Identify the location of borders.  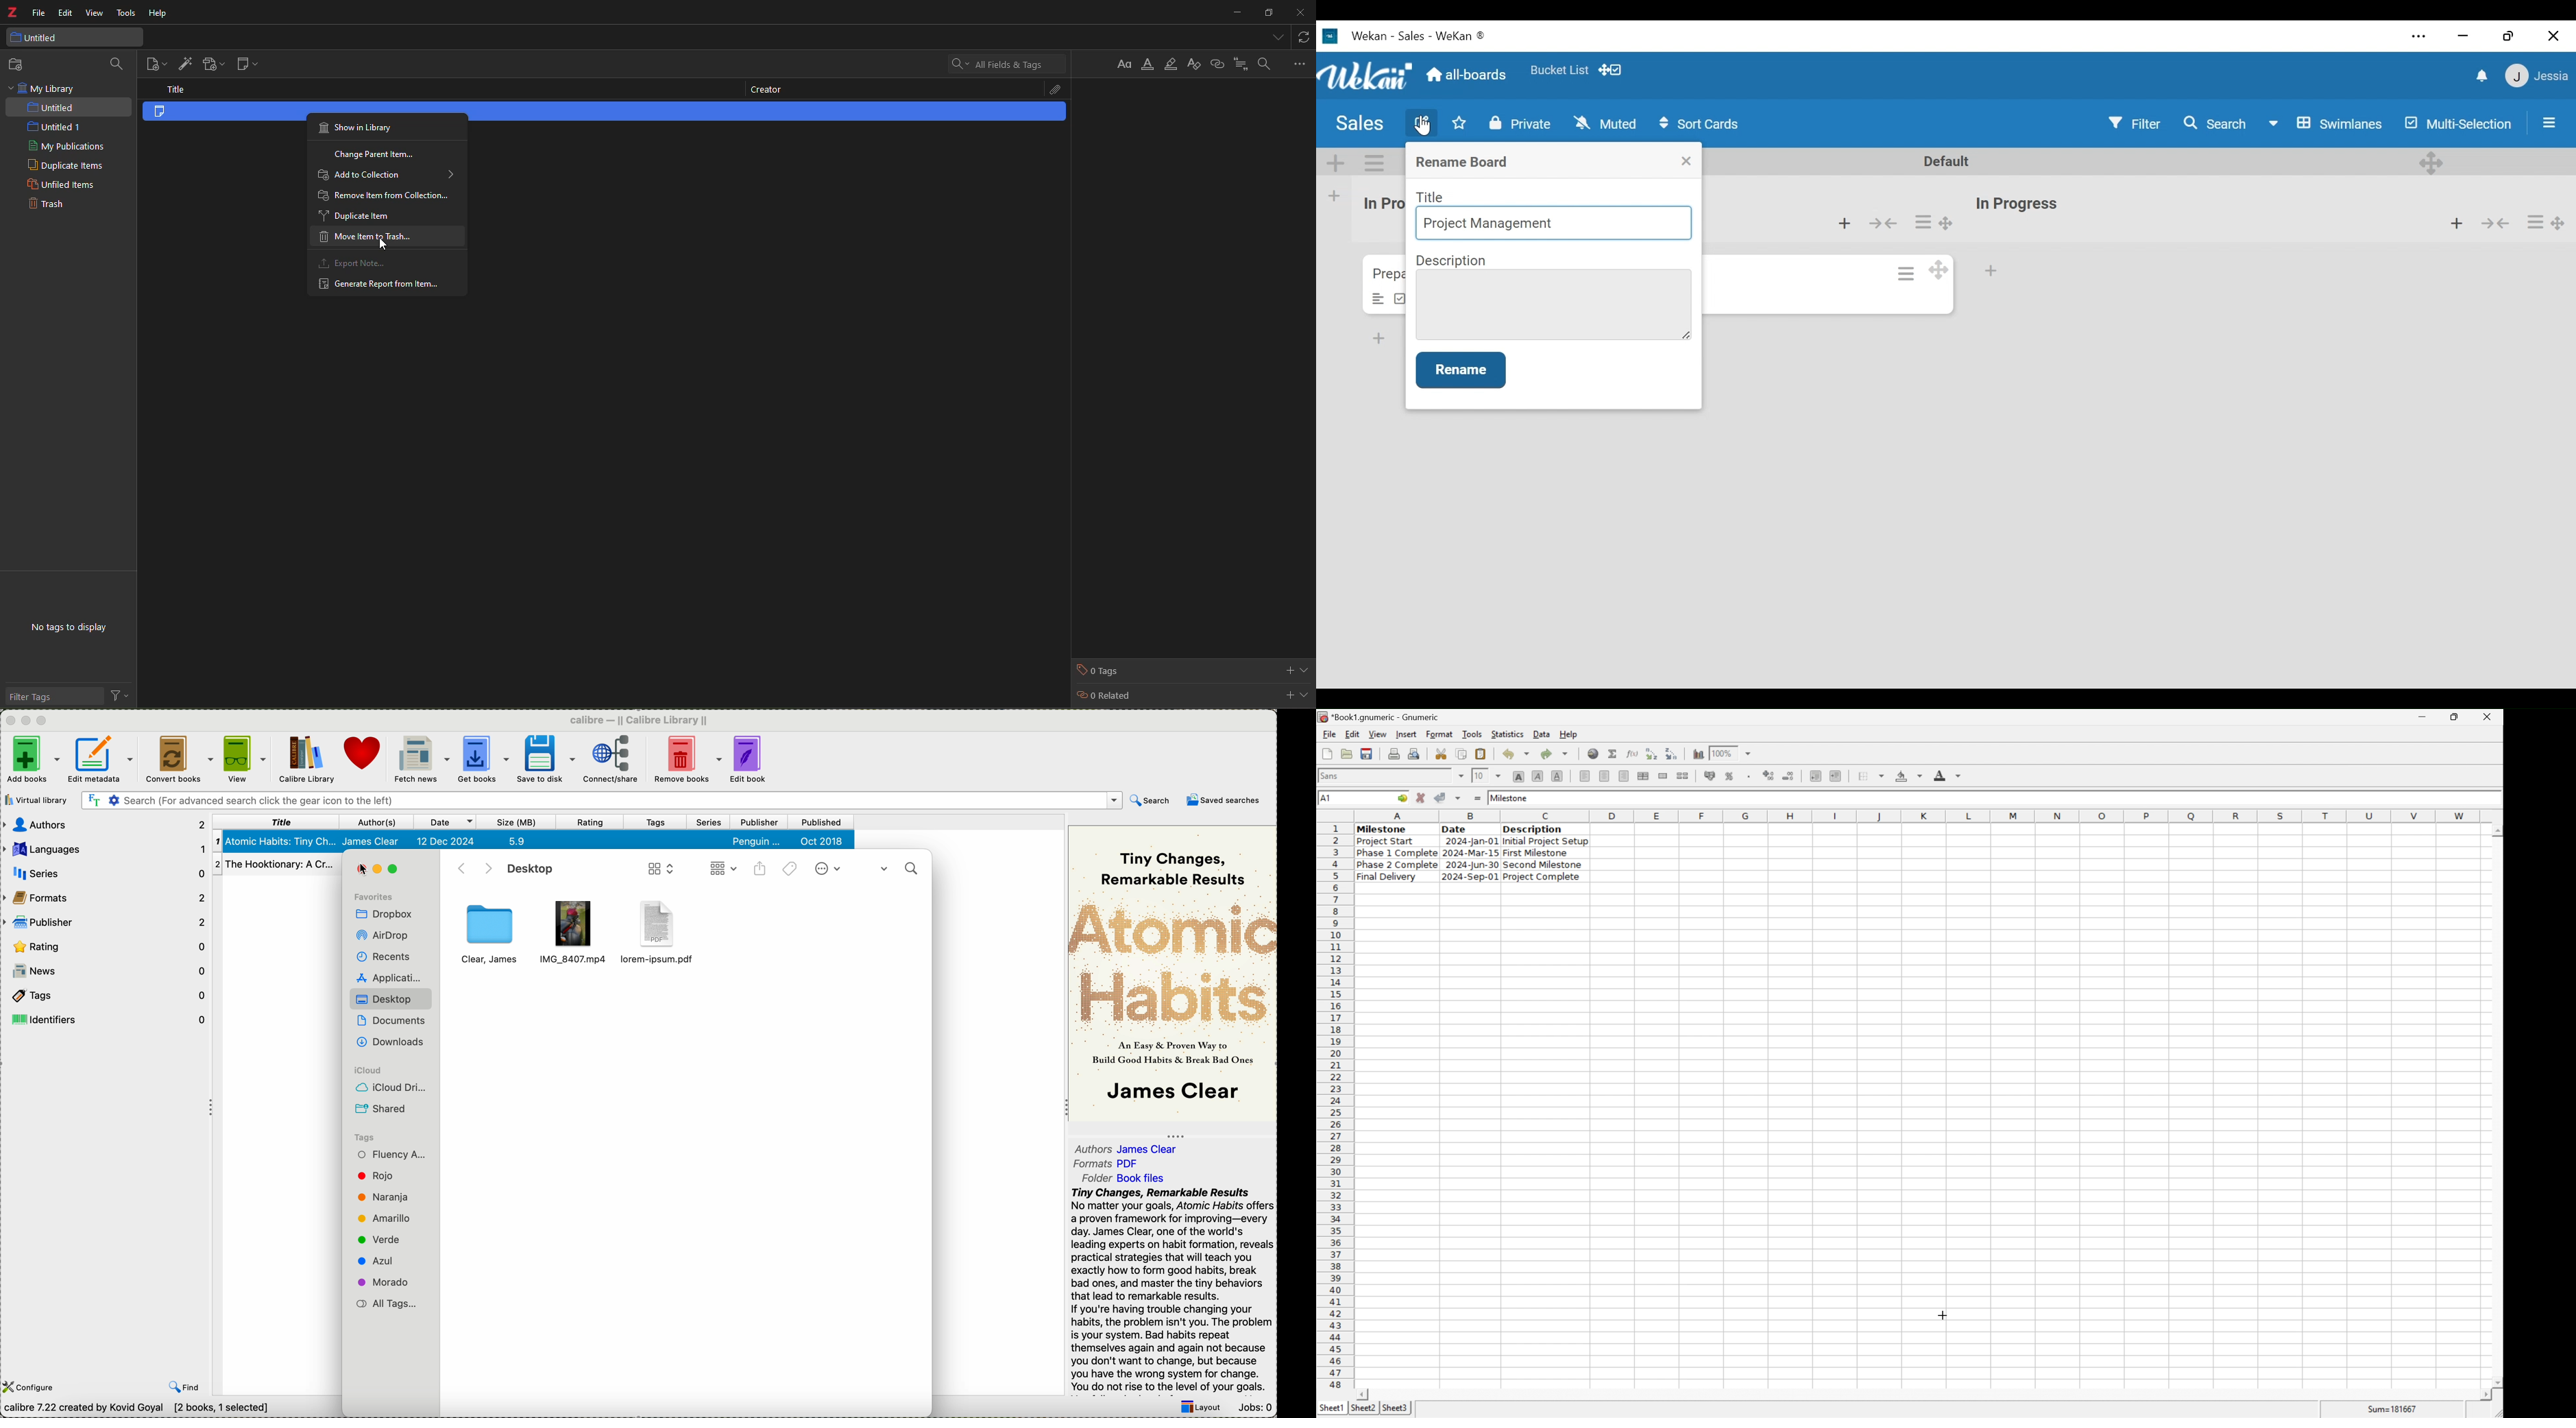
(1875, 775).